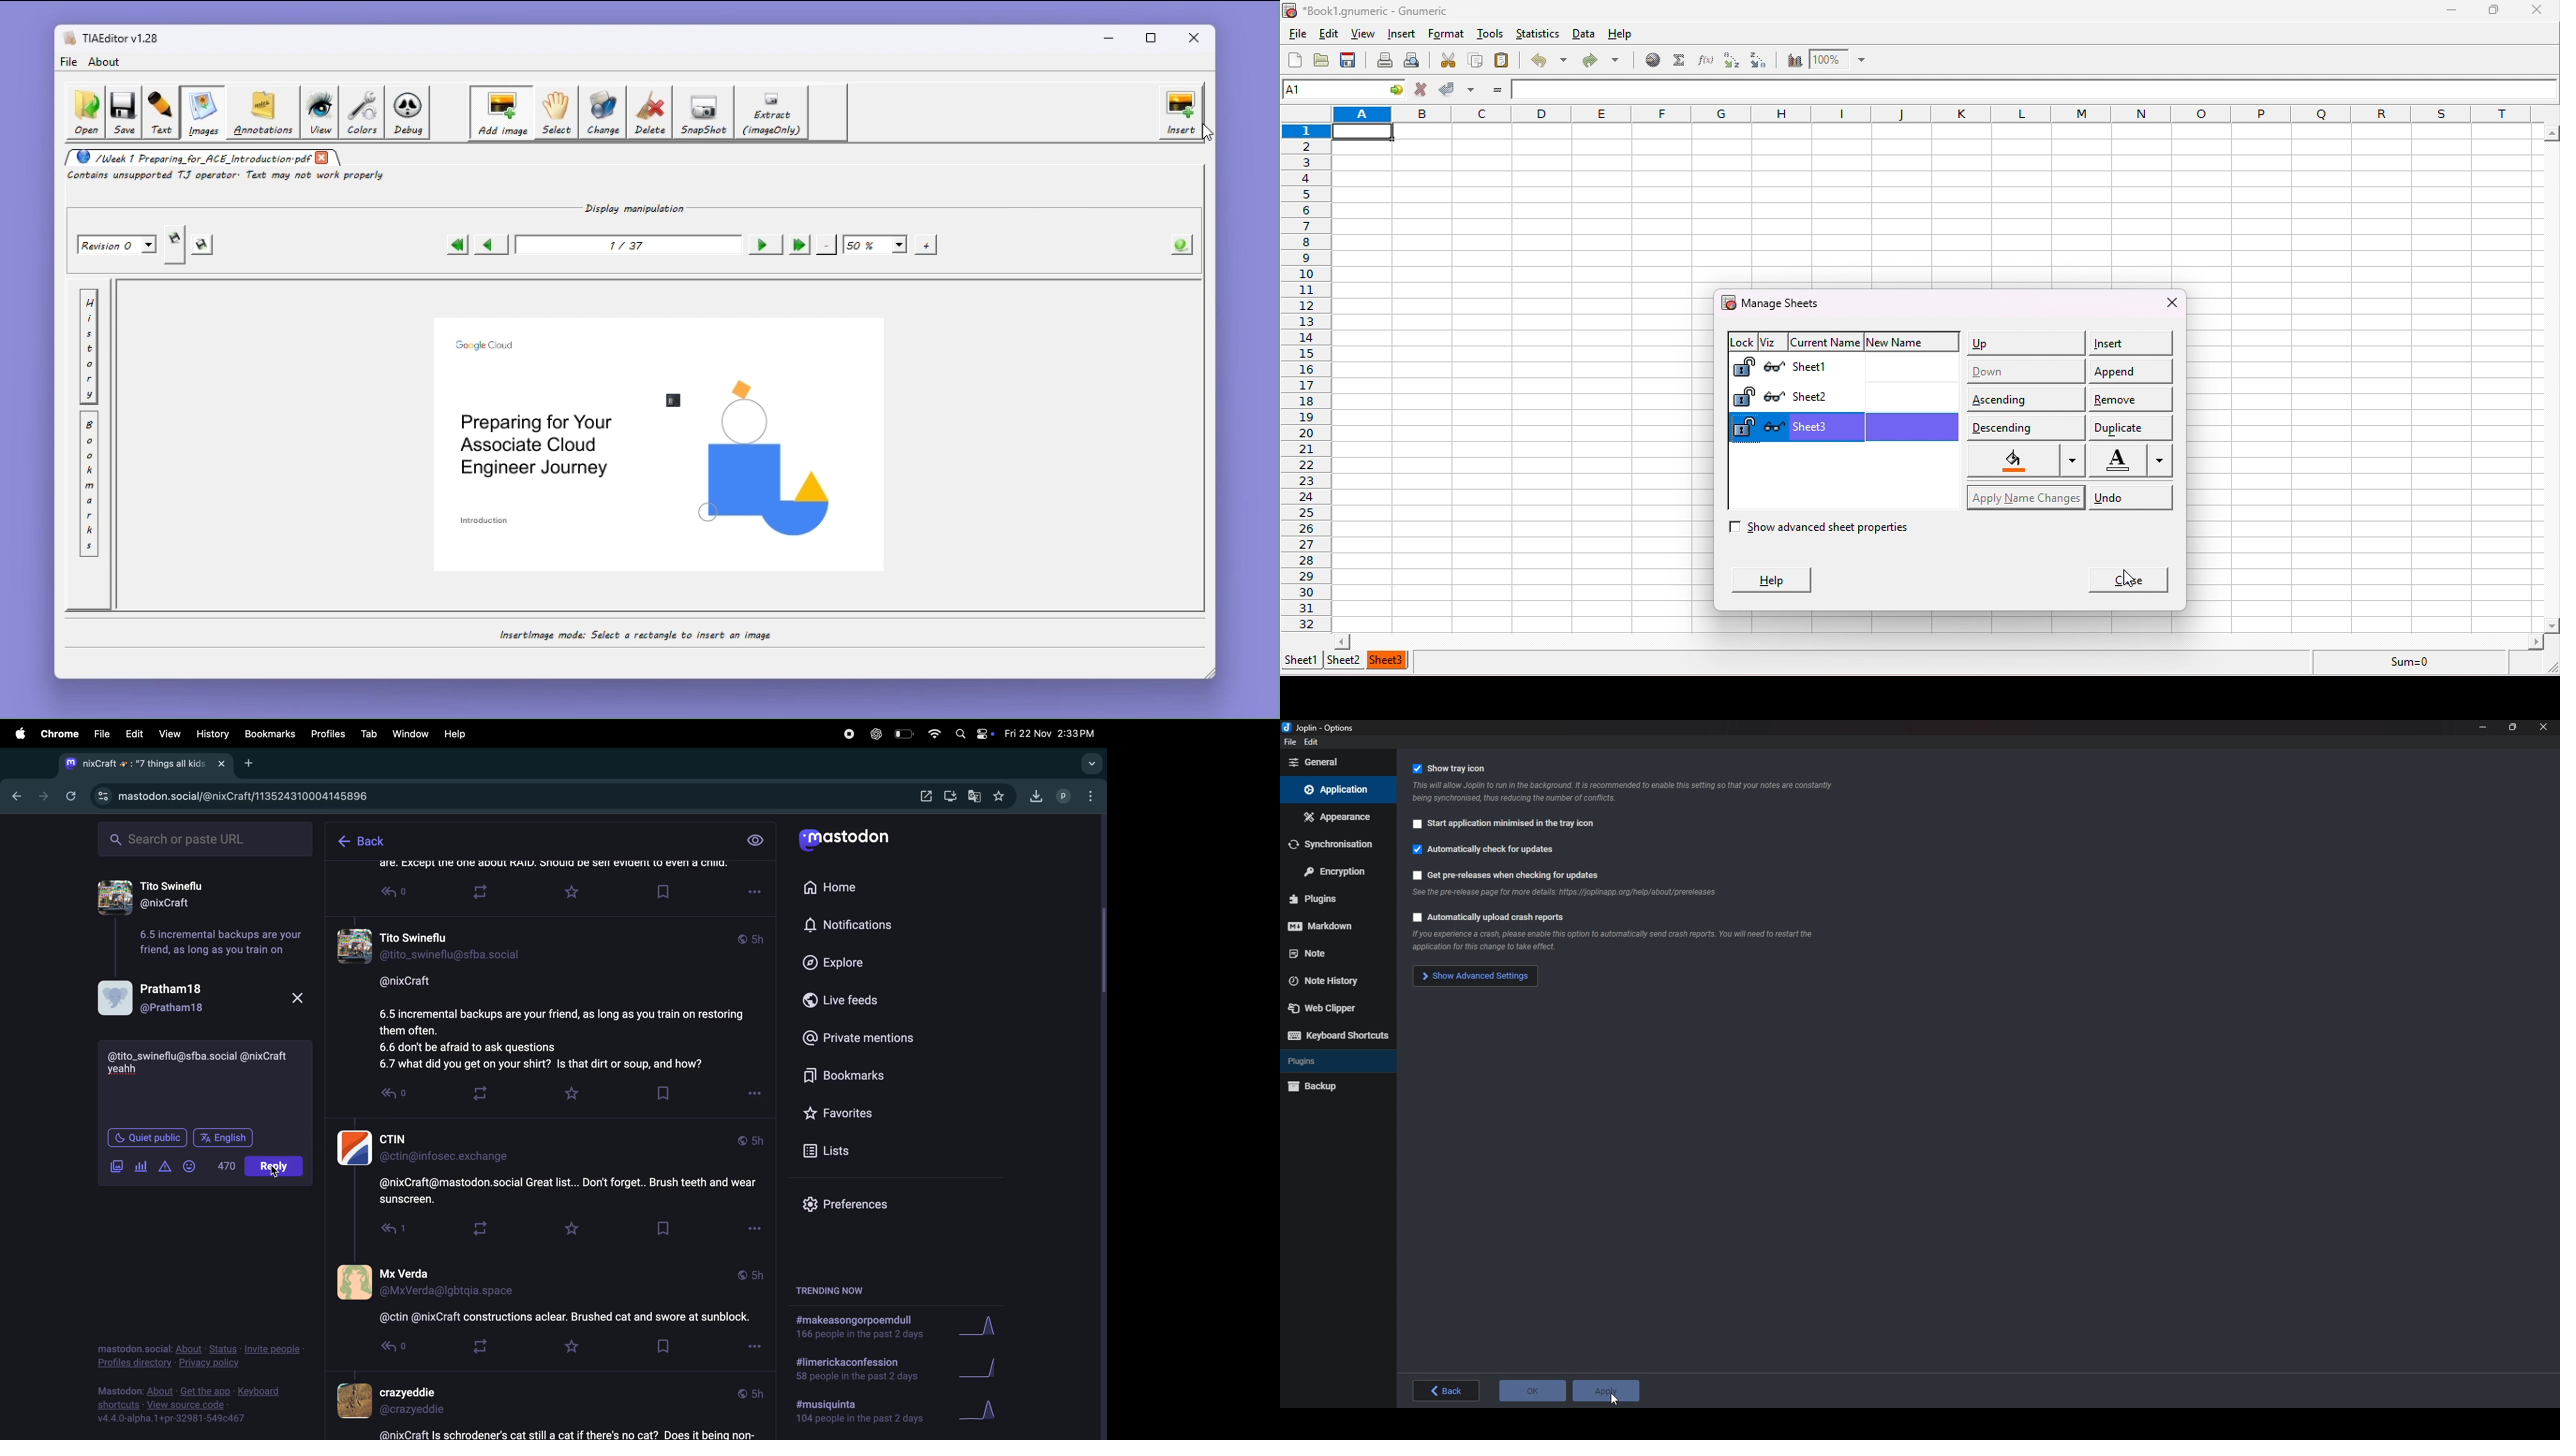 Image resolution: width=2576 pixels, height=1456 pixels. I want to click on add content waning, so click(168, 1166).